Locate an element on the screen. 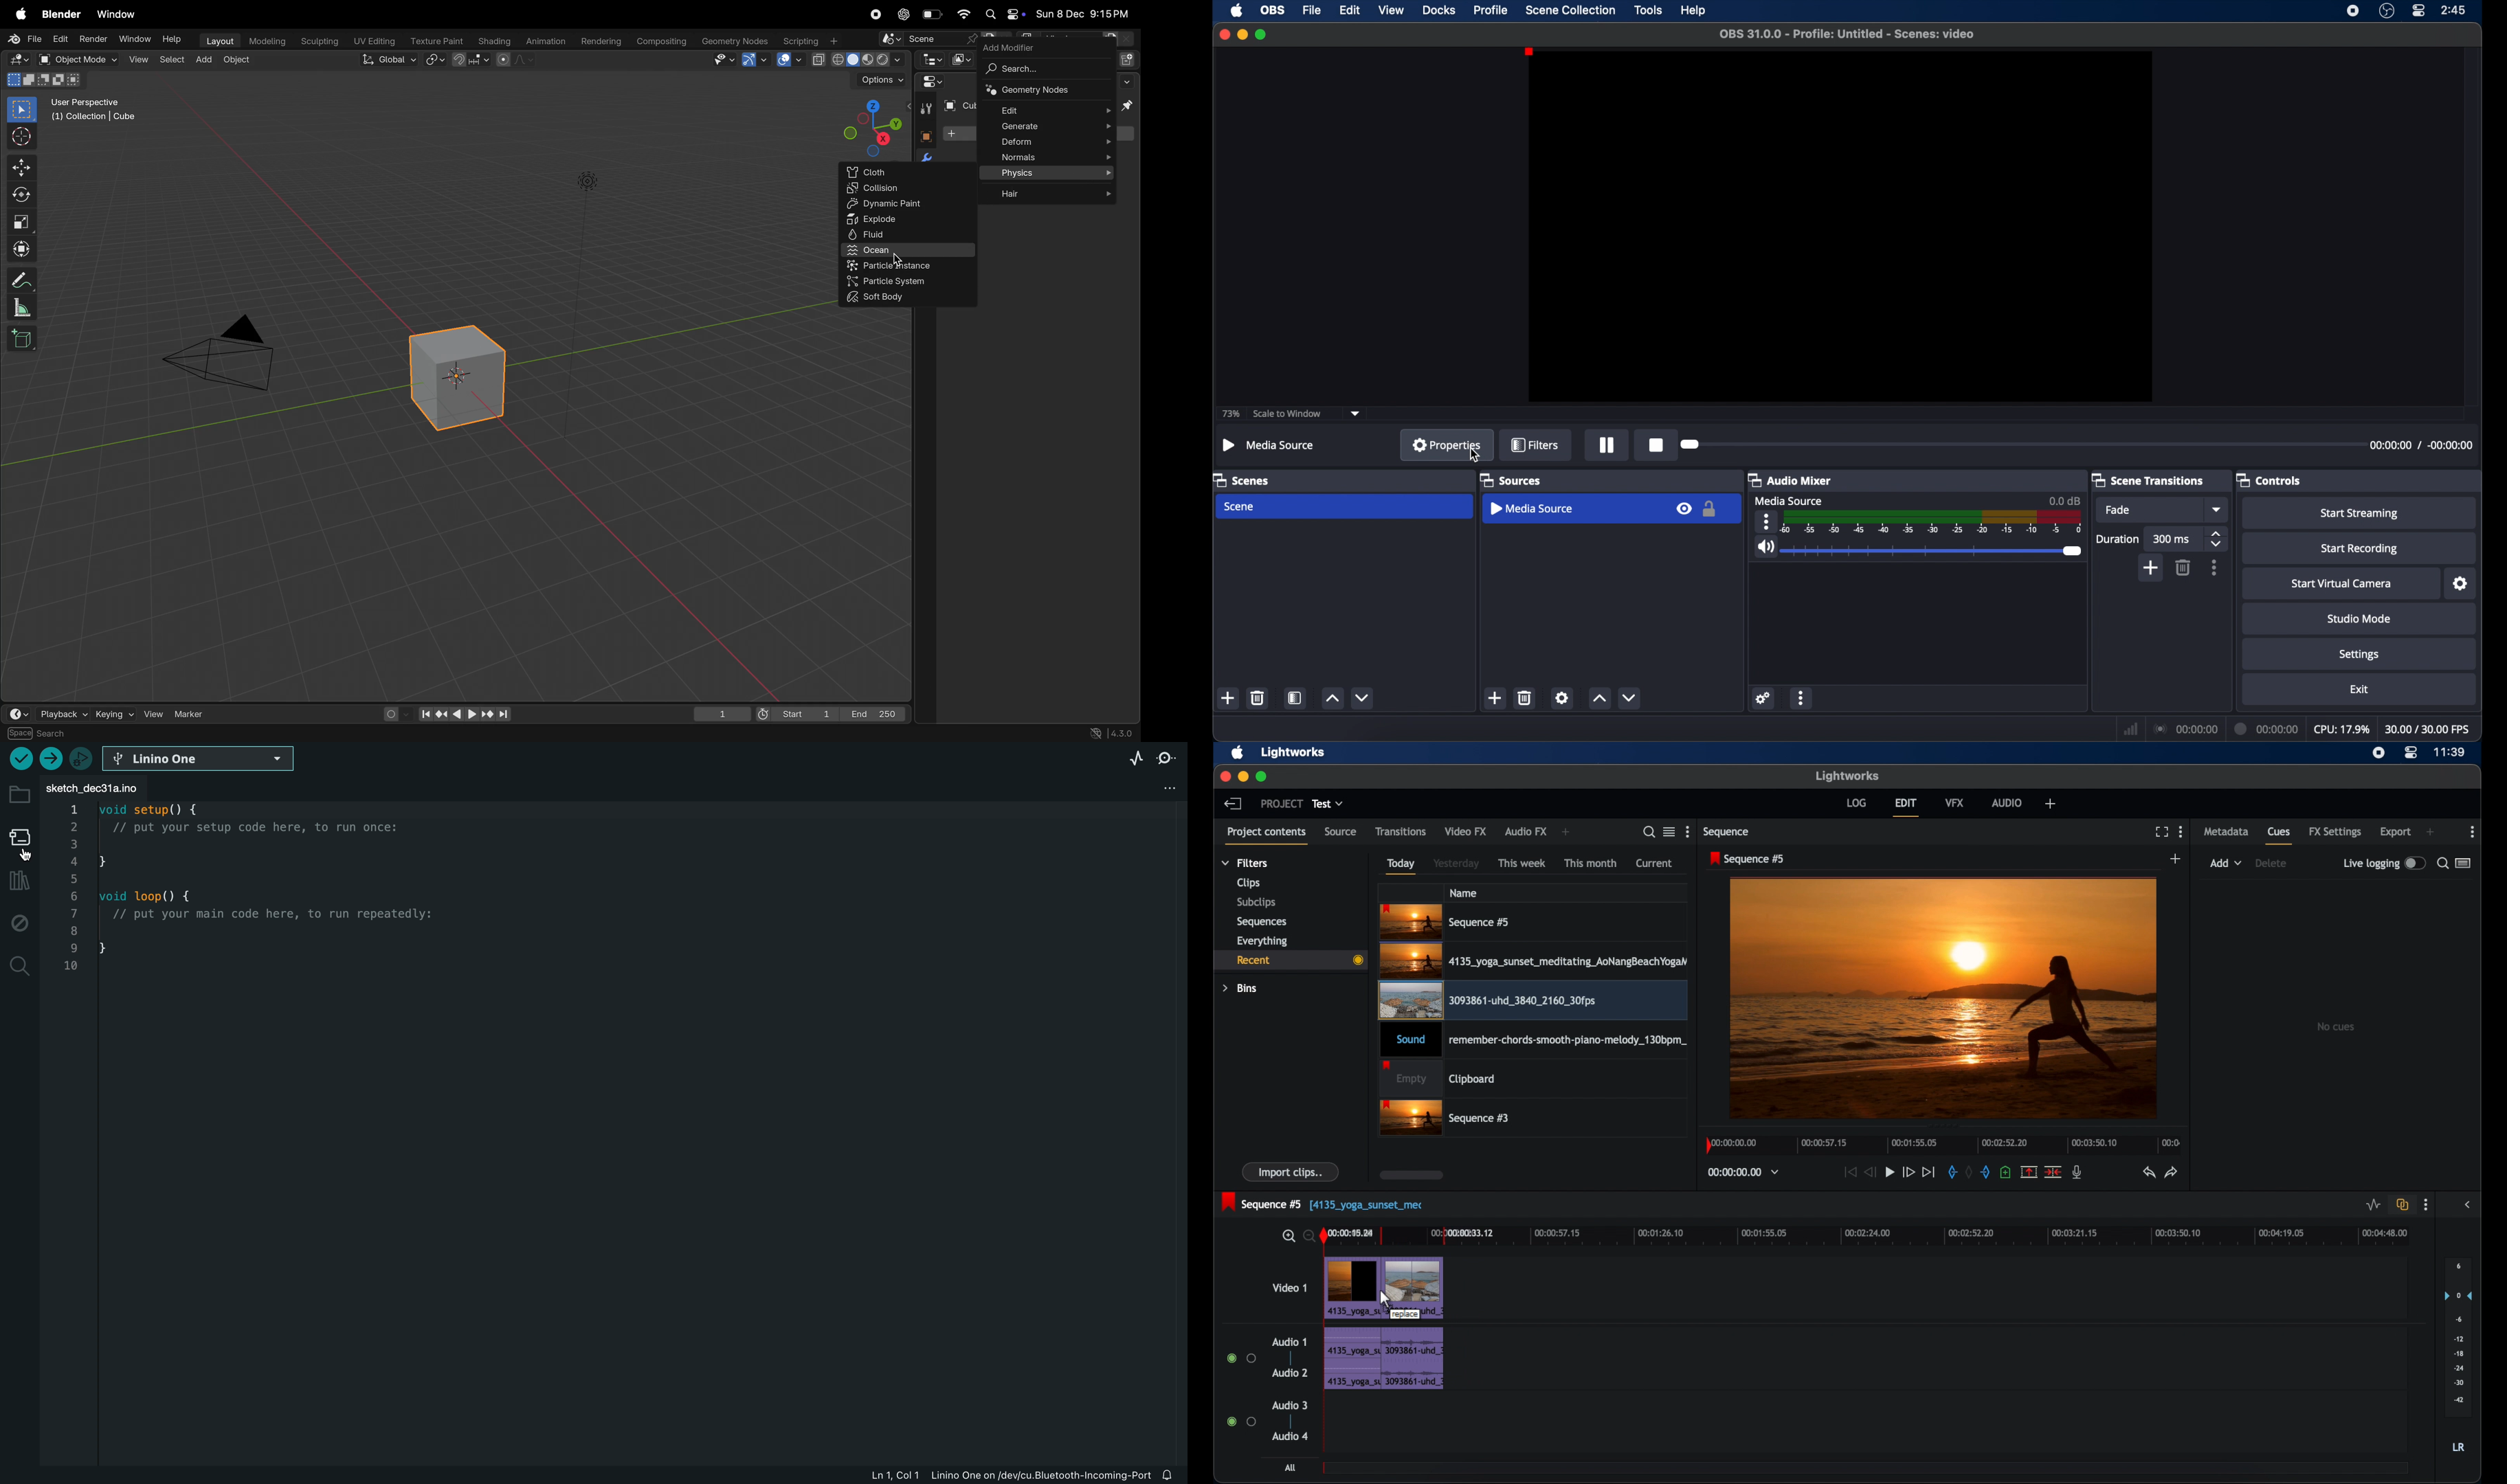 The height and width of the screenshot is (1484, 2520). playbacks controls is located at coordinates (465, 714).